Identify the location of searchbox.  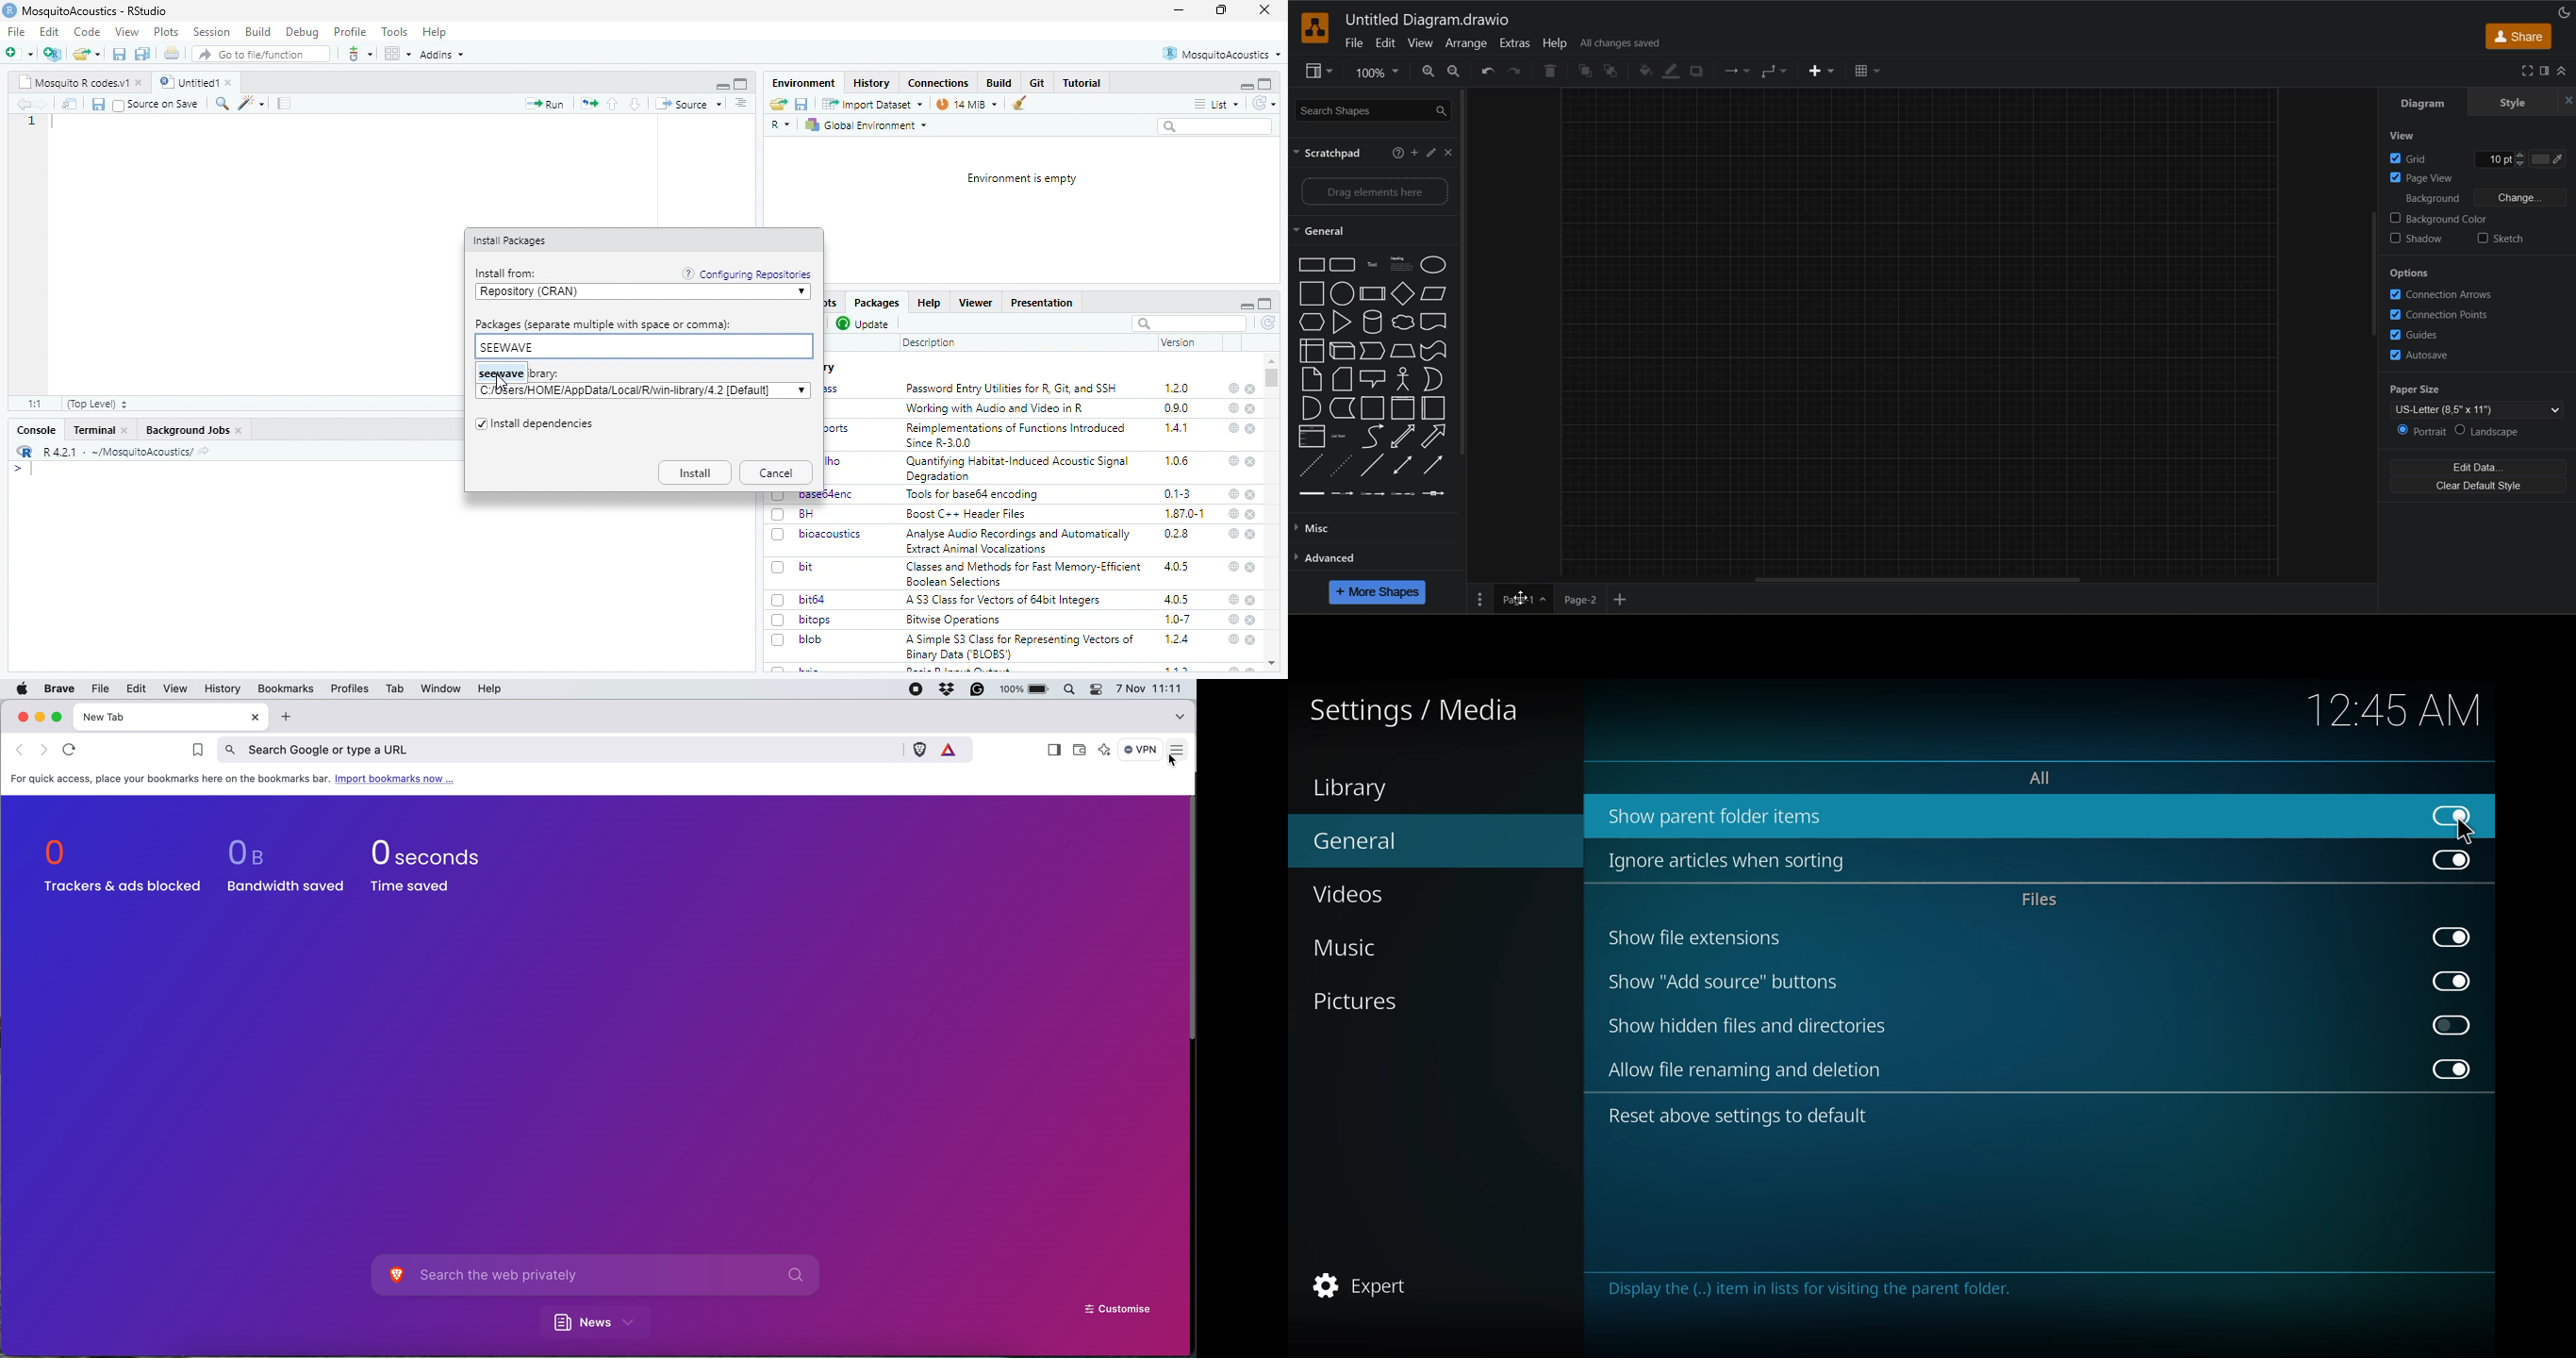
(1217, 127).